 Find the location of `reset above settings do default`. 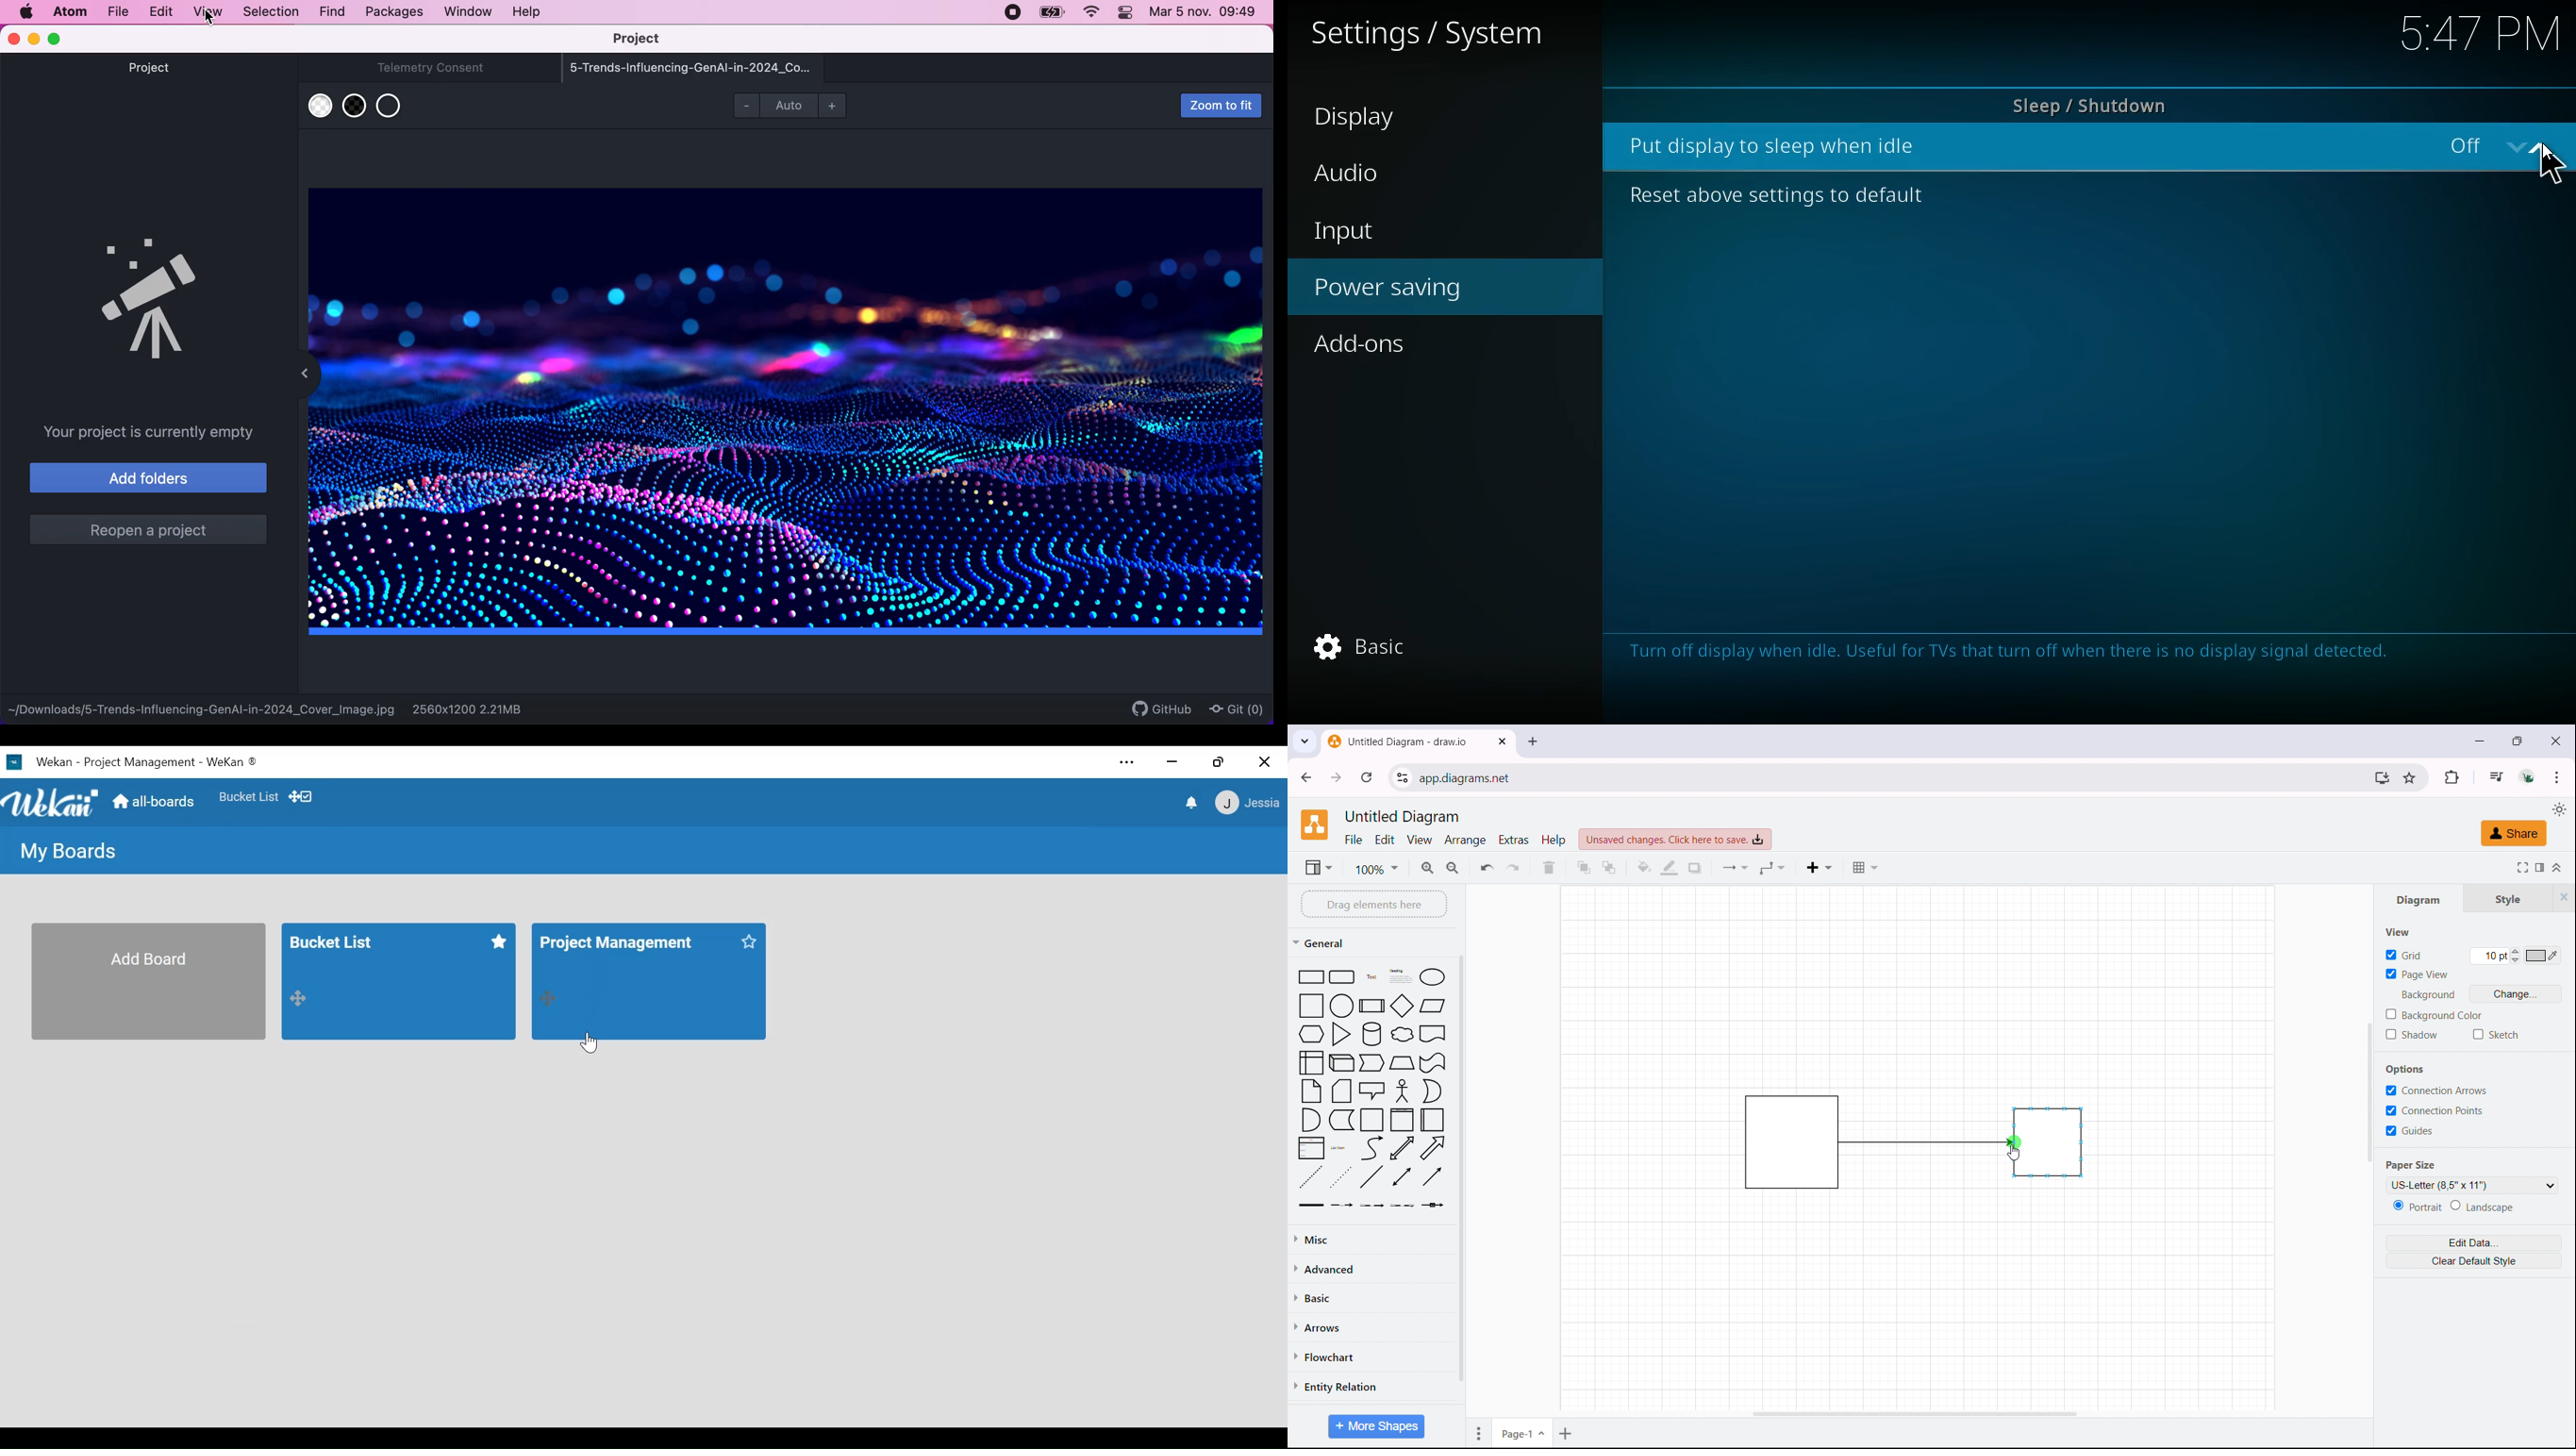

reset above settings do default is located at coordinates (1769, 198).